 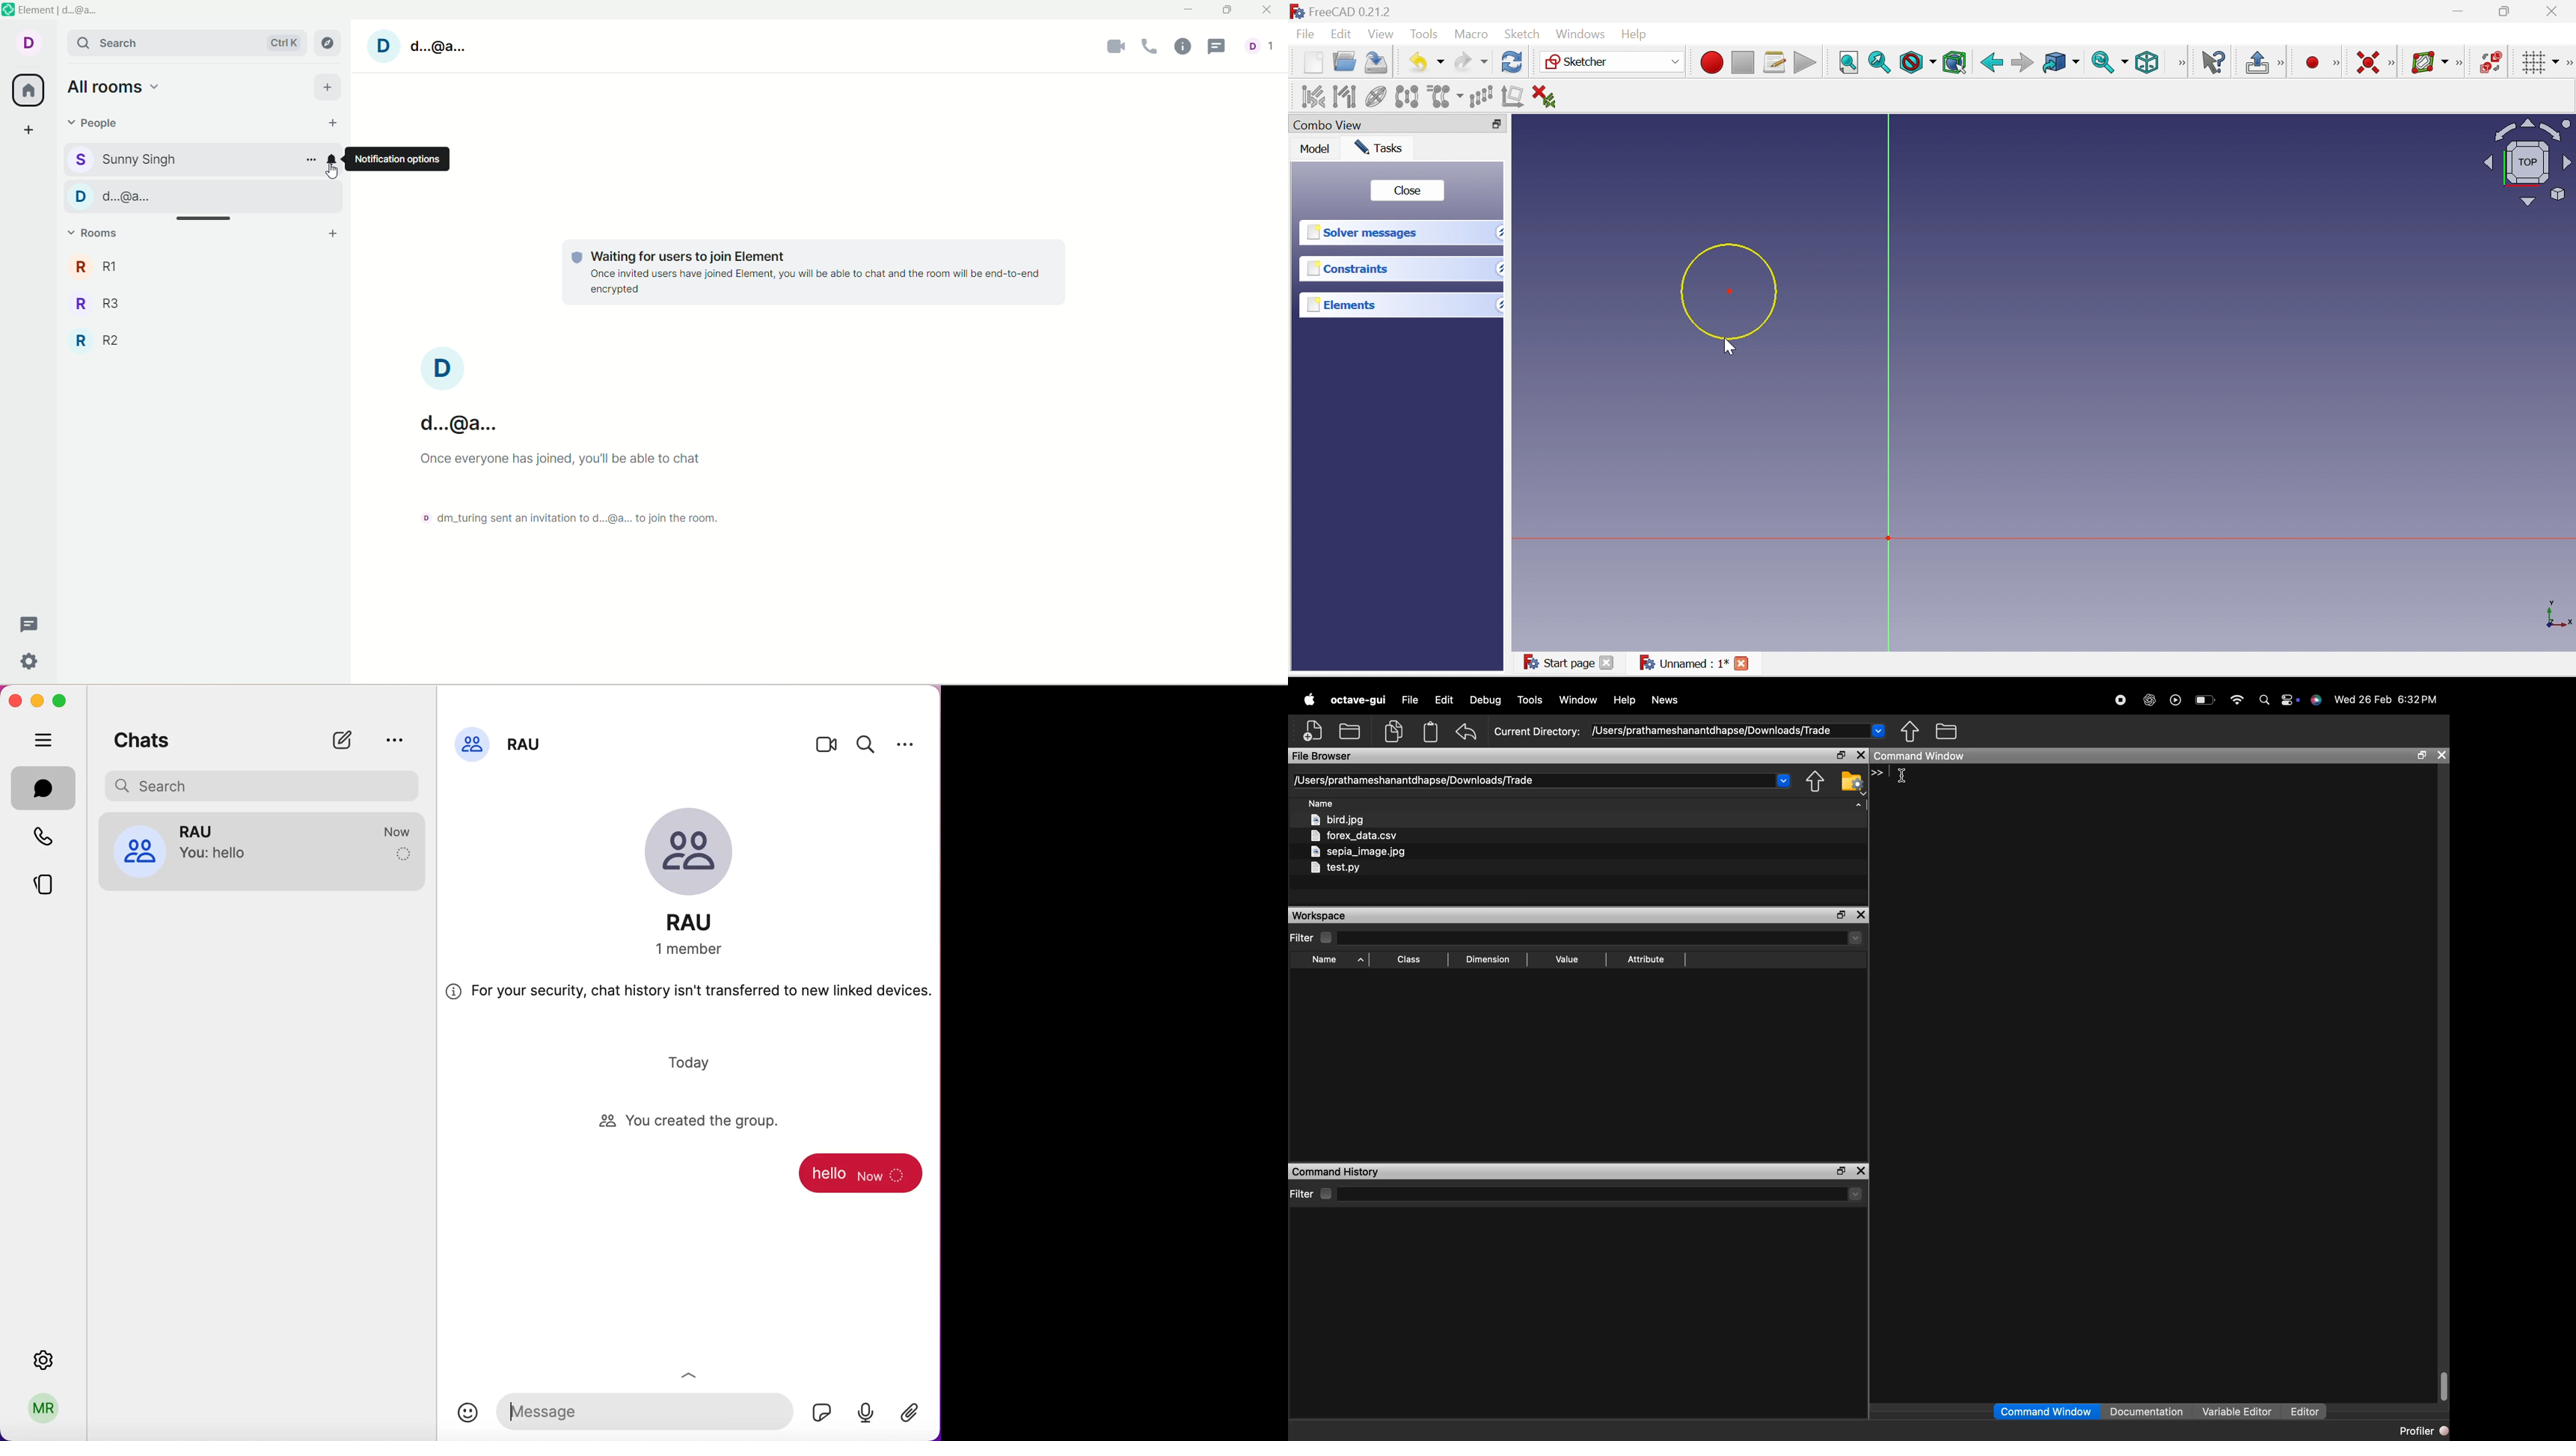 What do you see at coordinates (700, 1122) in the screenshot?
I see `you created the group` at bounding box center [700, 1122].